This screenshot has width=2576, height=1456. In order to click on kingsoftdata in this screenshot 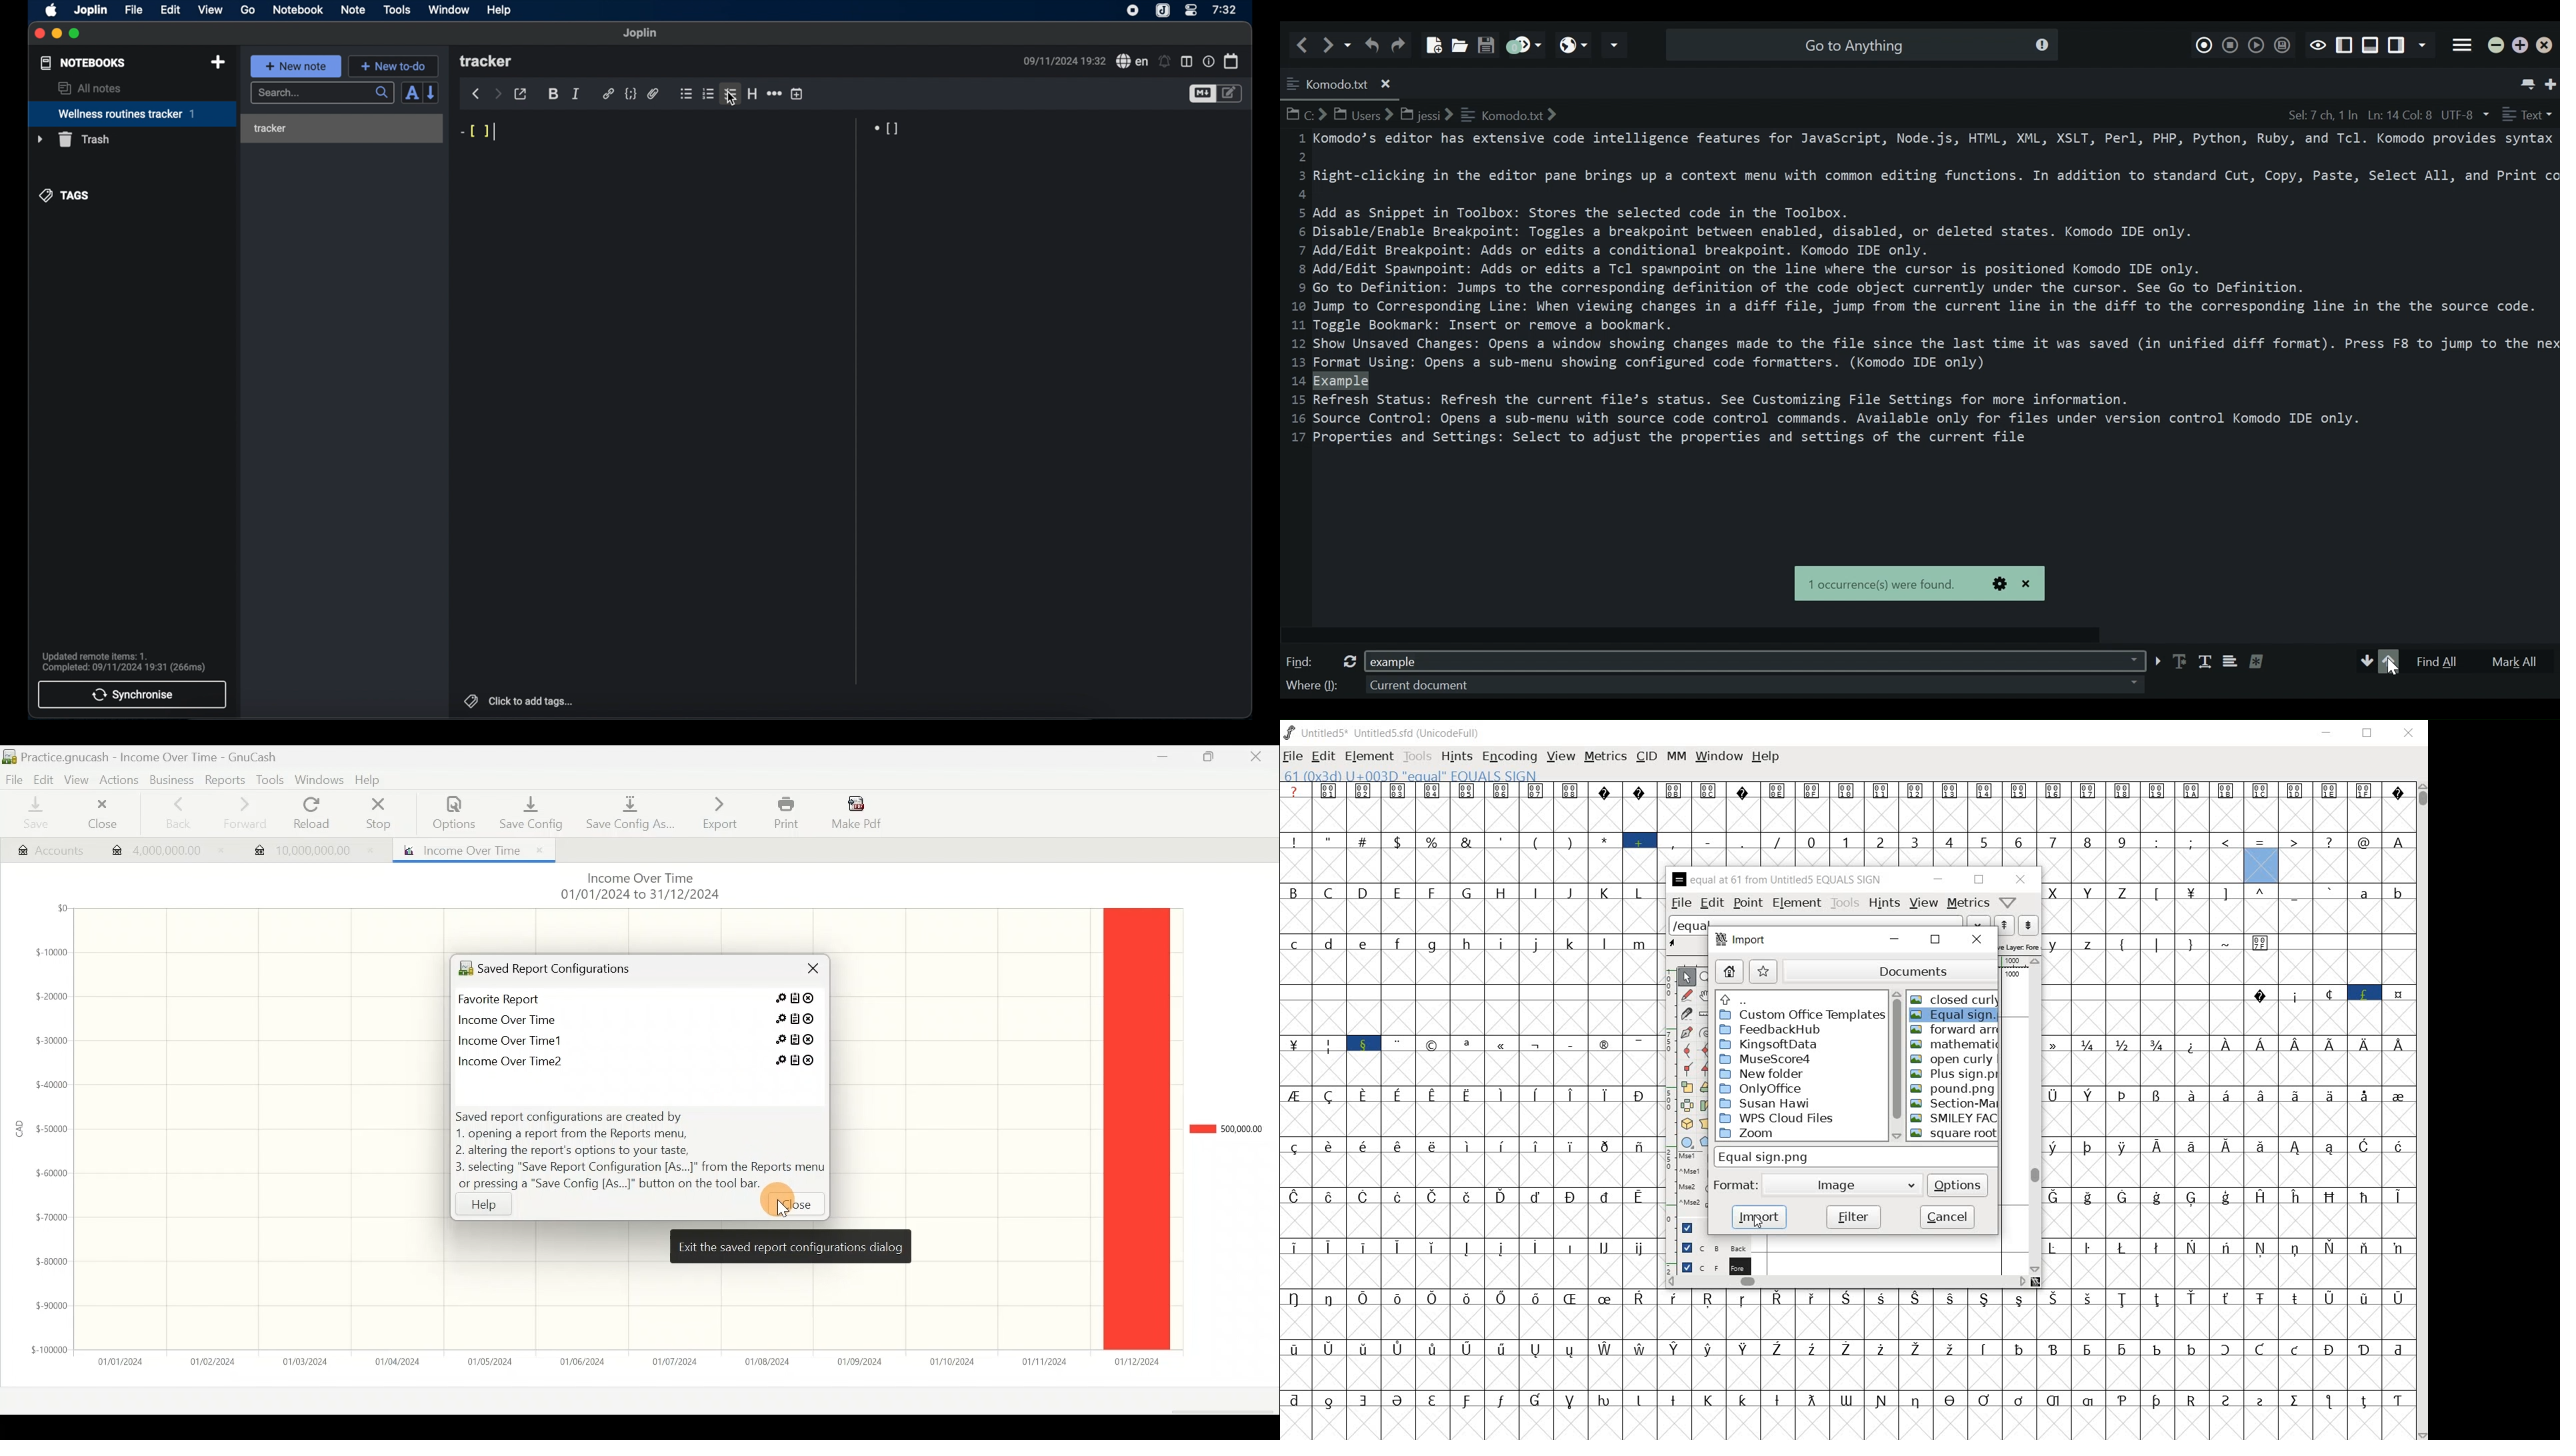, I will do `click(1771, 1045)`.